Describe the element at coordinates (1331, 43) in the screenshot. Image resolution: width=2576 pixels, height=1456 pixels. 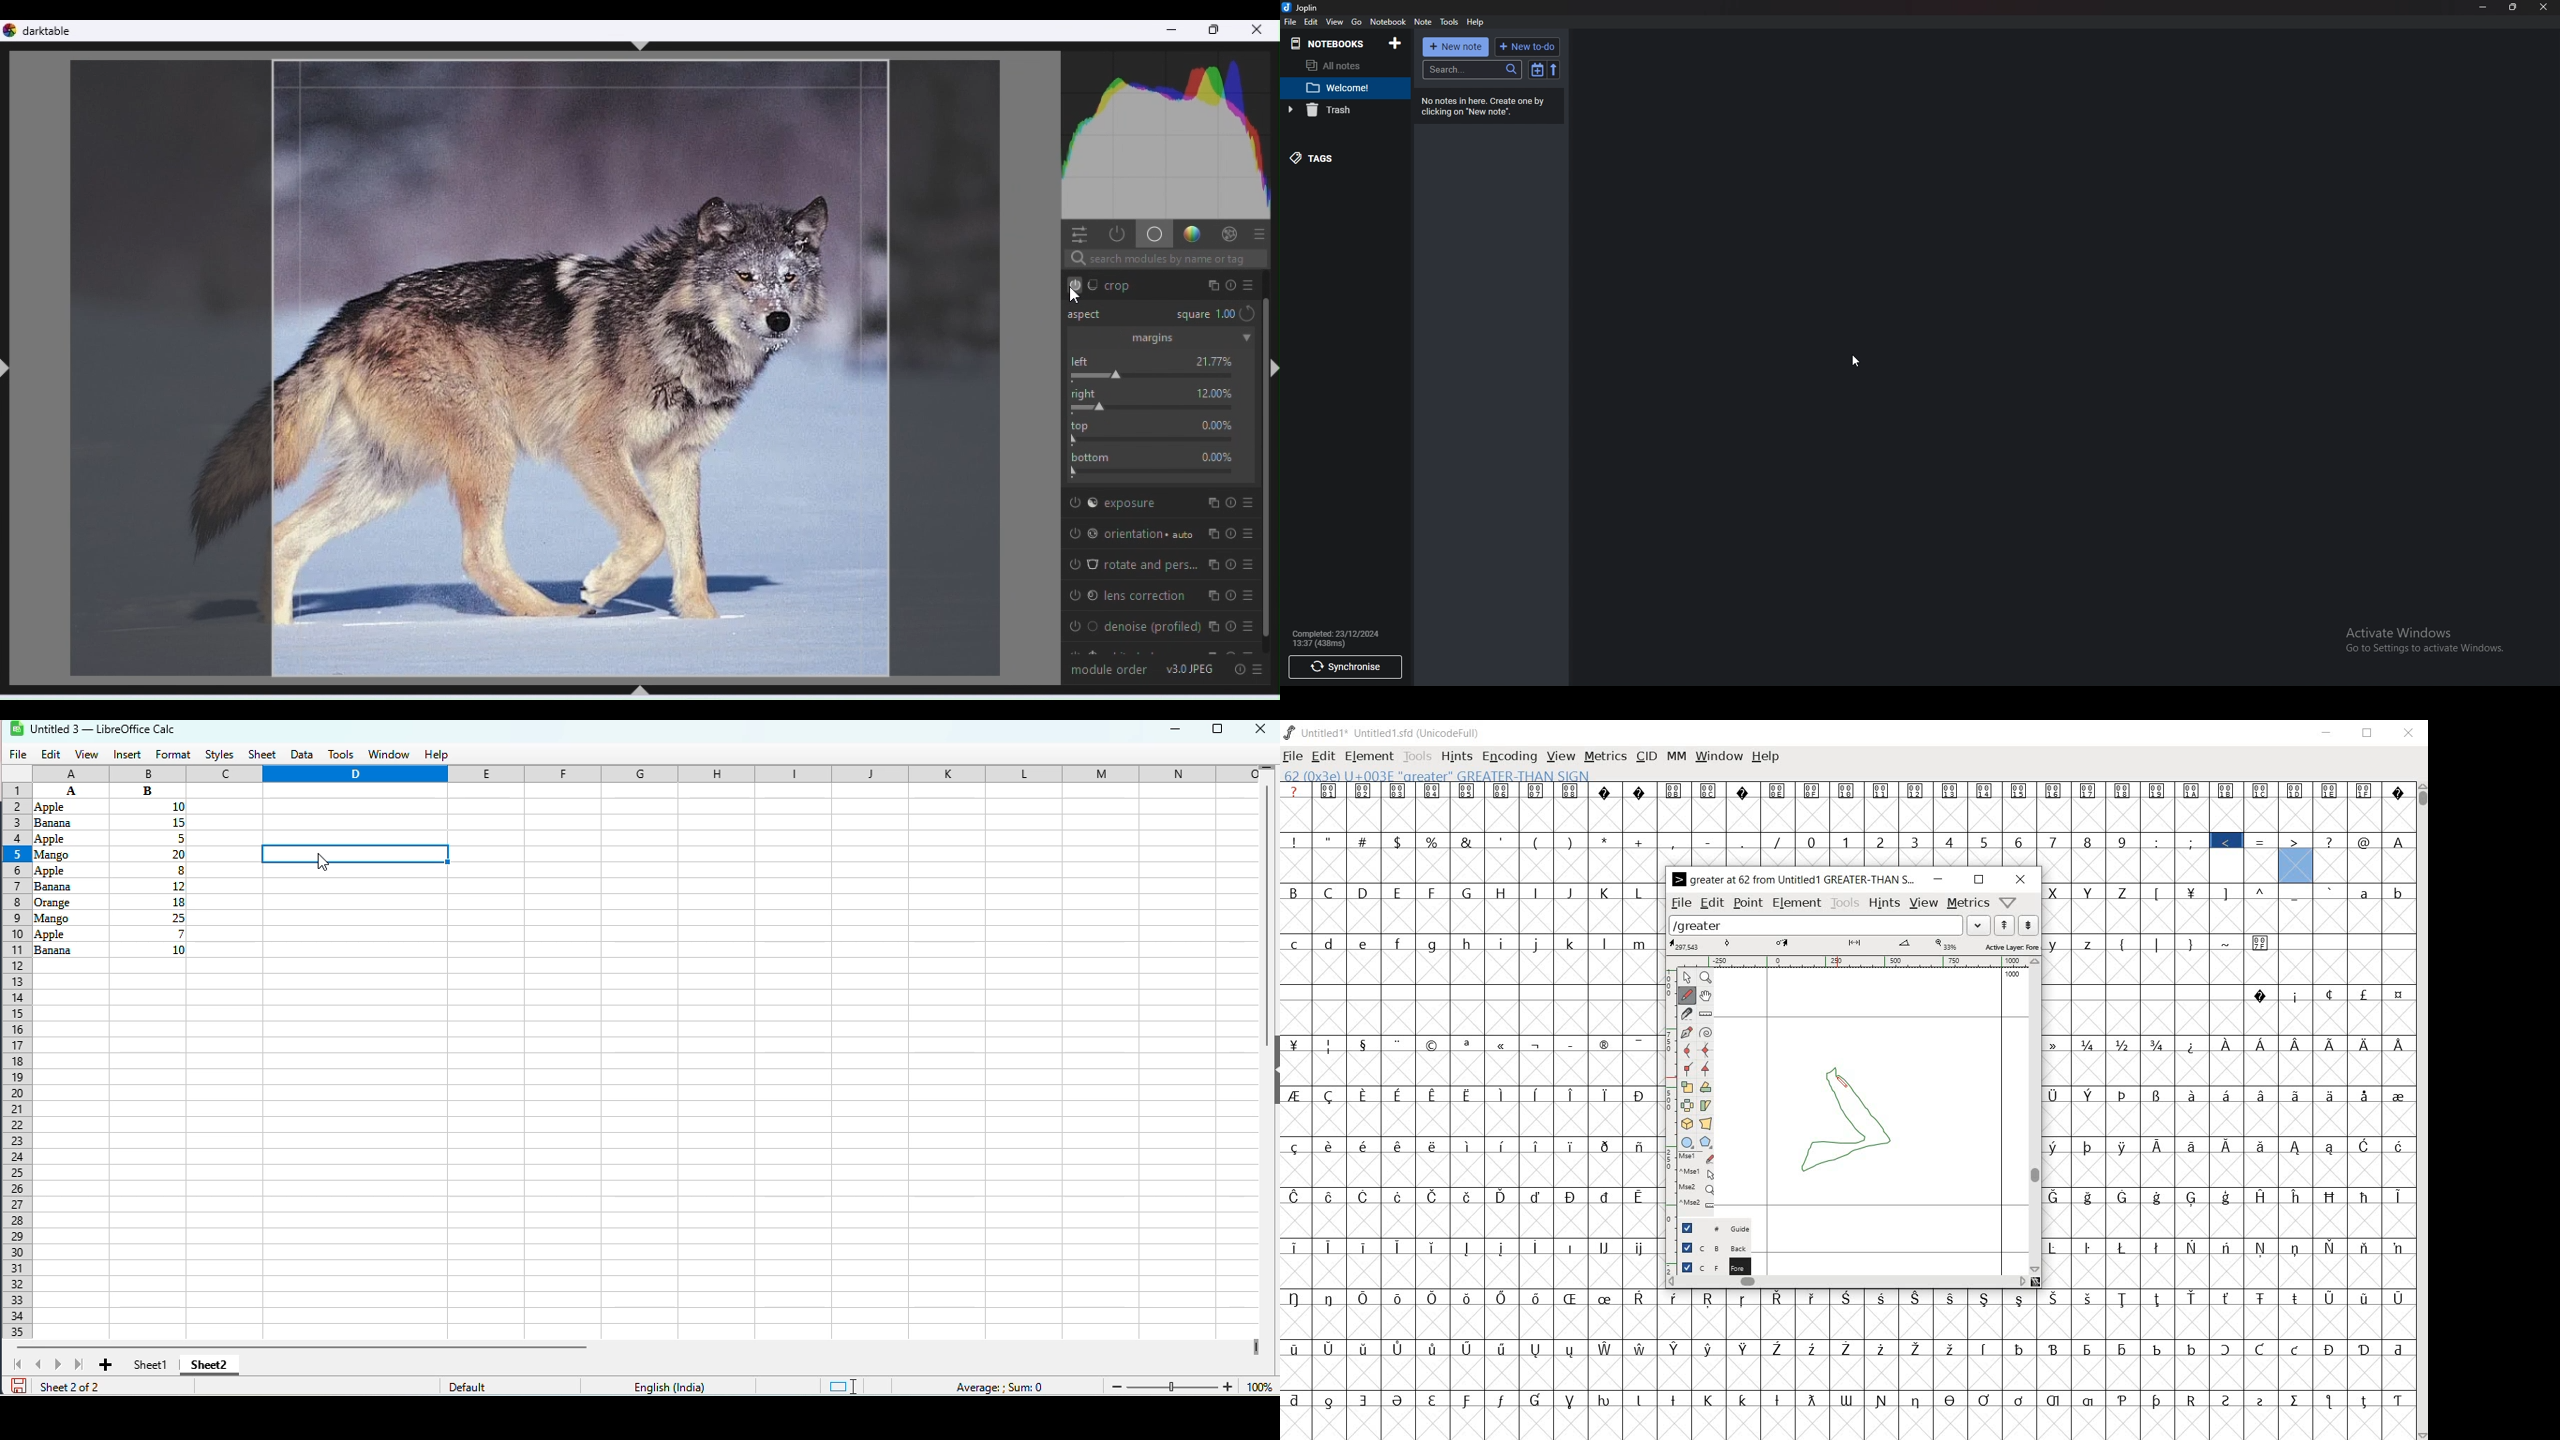
I see `Notebooks` at that location.